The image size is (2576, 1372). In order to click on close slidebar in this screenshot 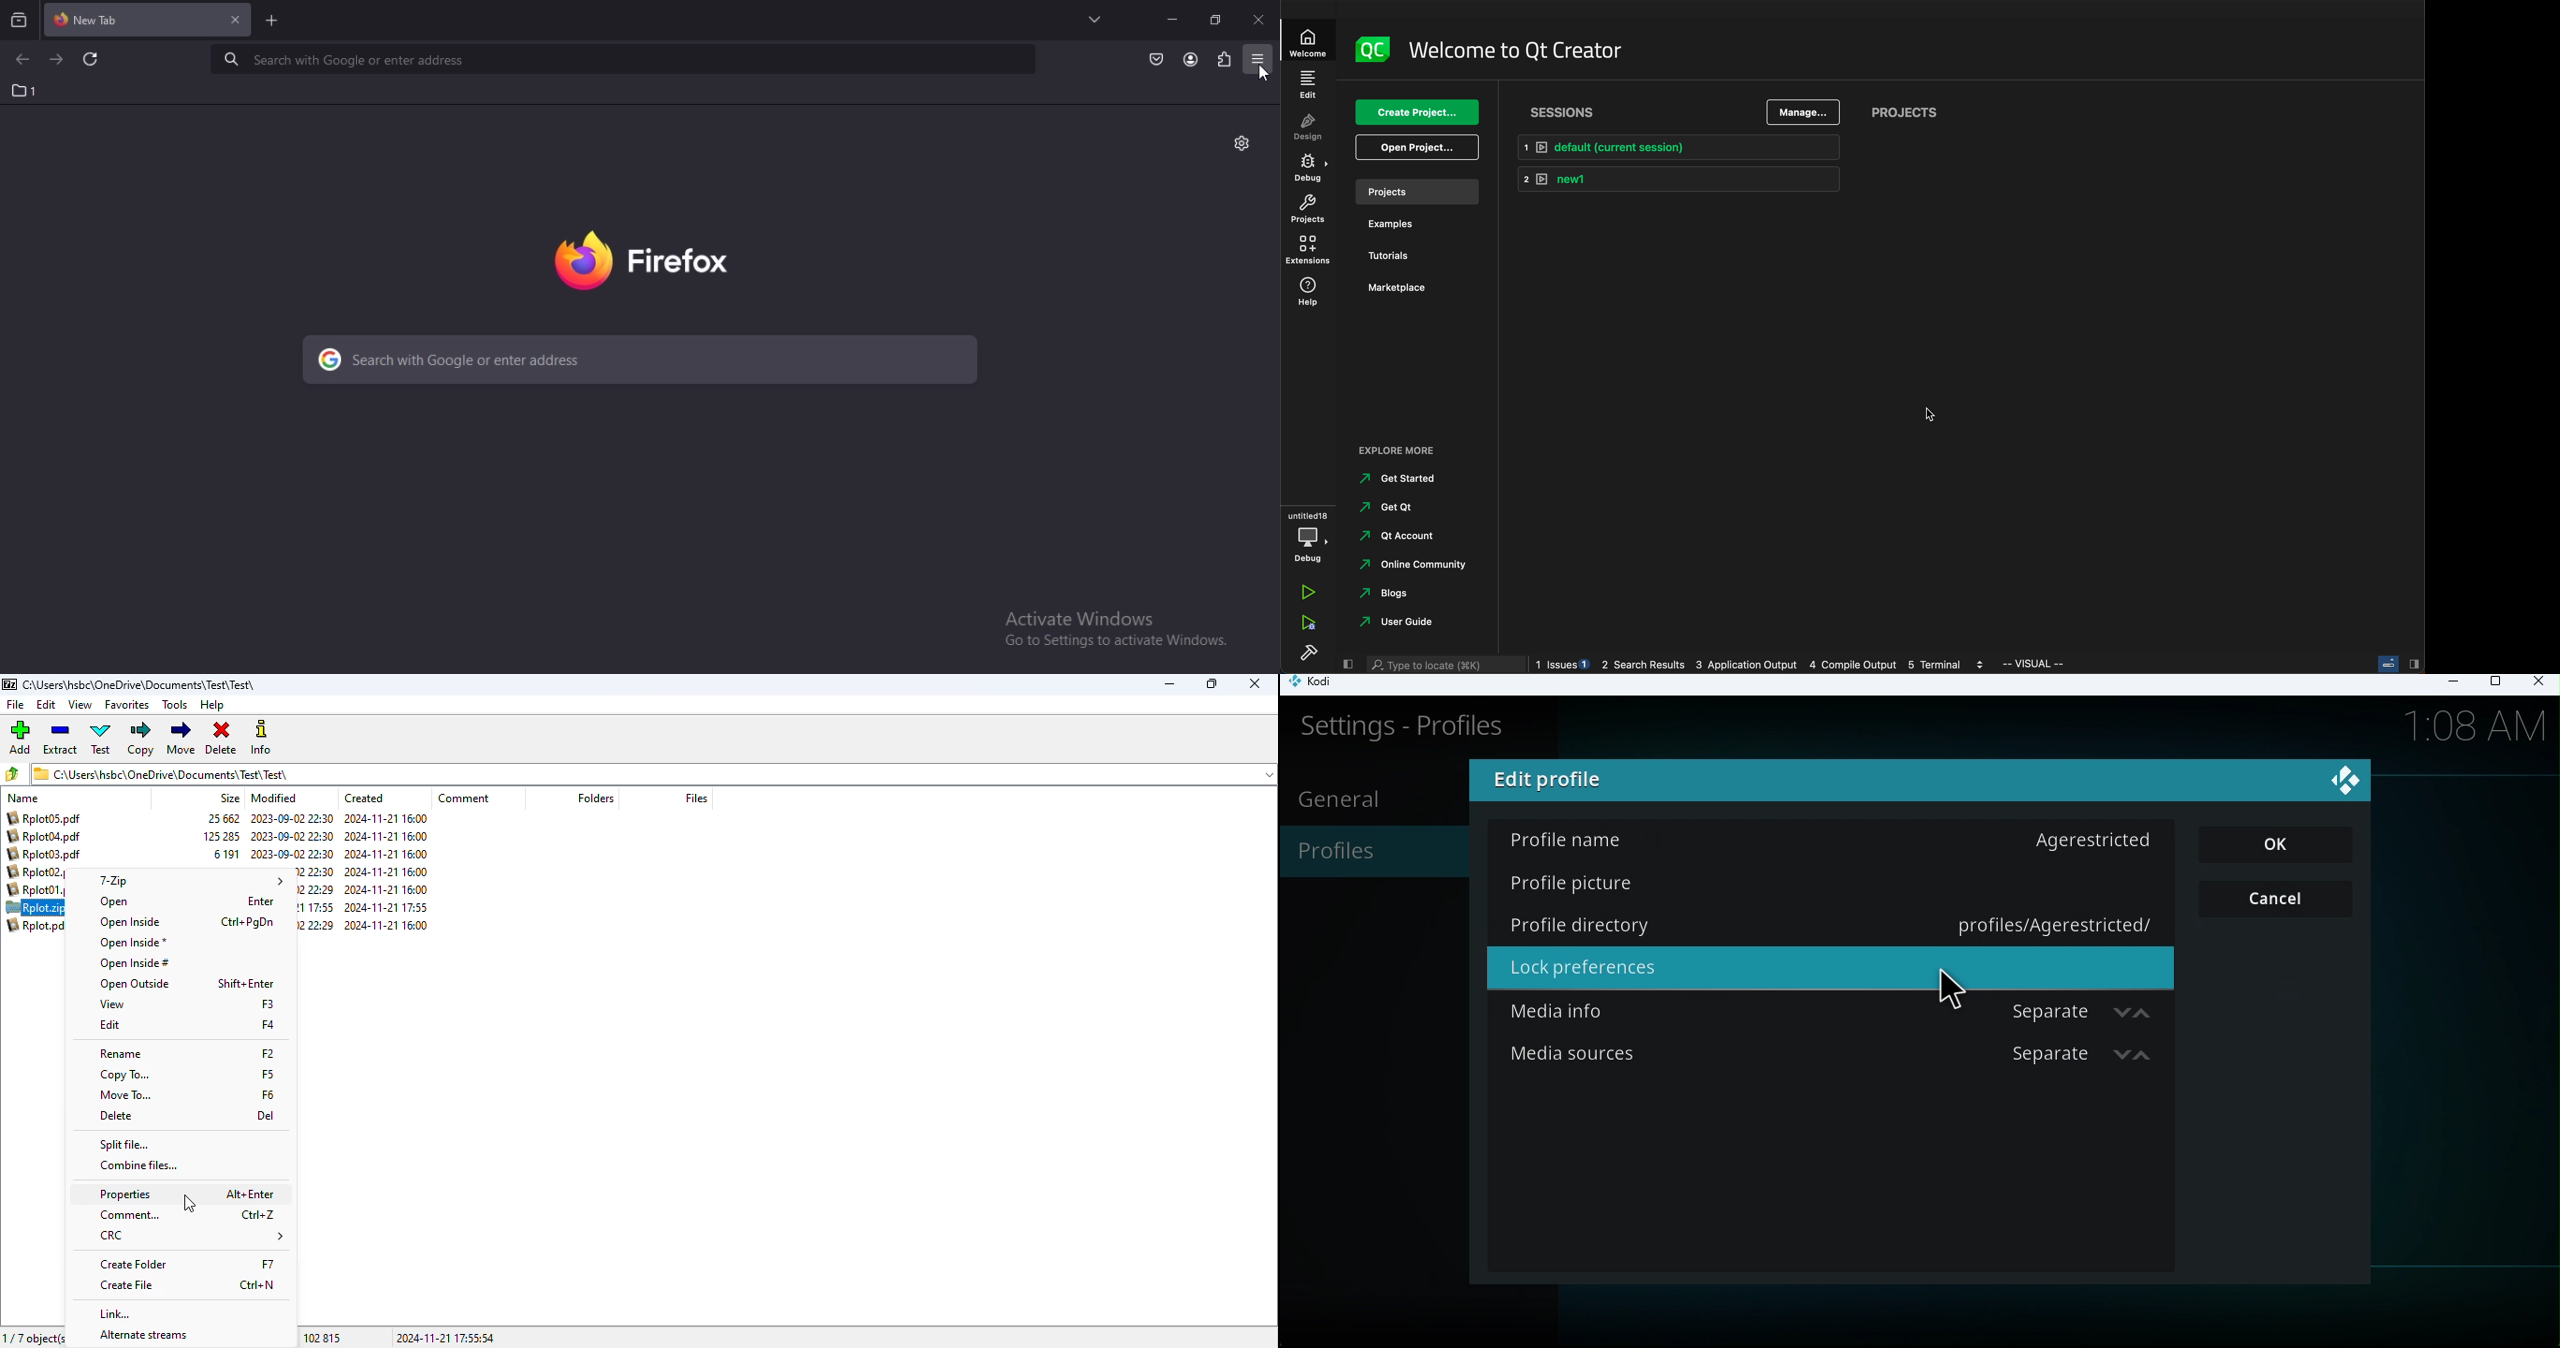, I will do `click(2394, 665)`.